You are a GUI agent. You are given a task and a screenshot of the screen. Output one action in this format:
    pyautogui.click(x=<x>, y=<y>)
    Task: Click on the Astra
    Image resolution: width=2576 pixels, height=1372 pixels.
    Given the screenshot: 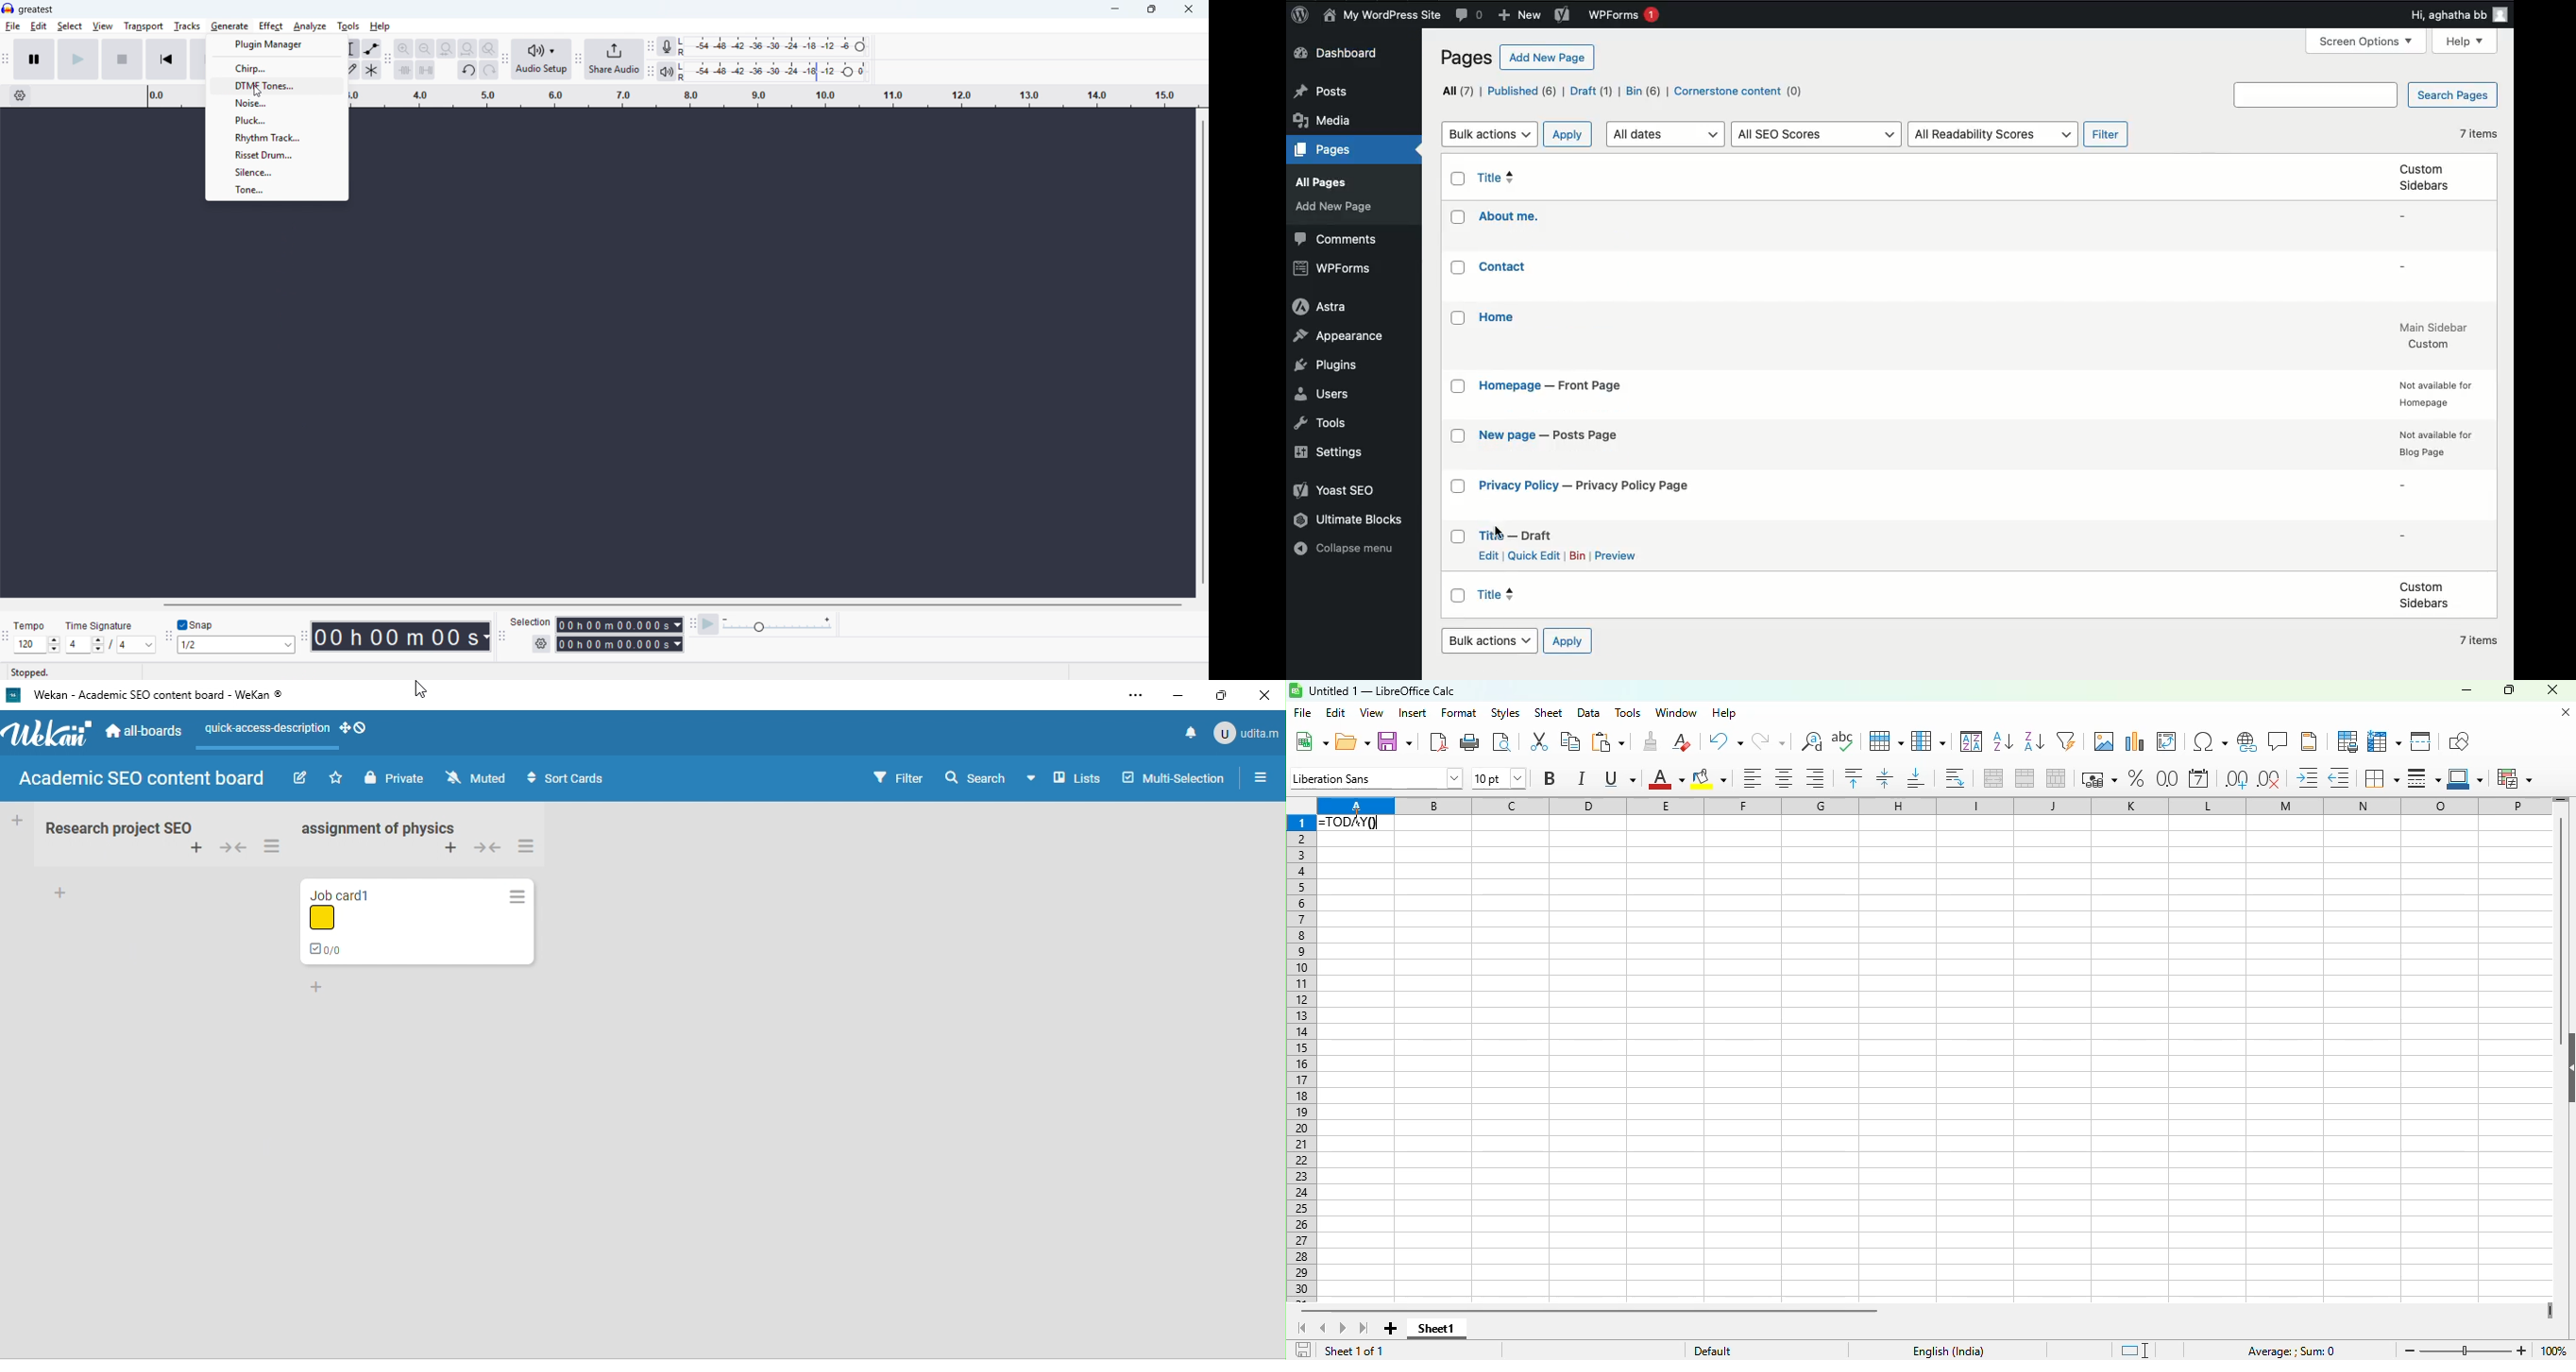 What is the action you would take?
    pyautogui.click(x=1324, y=309)
    